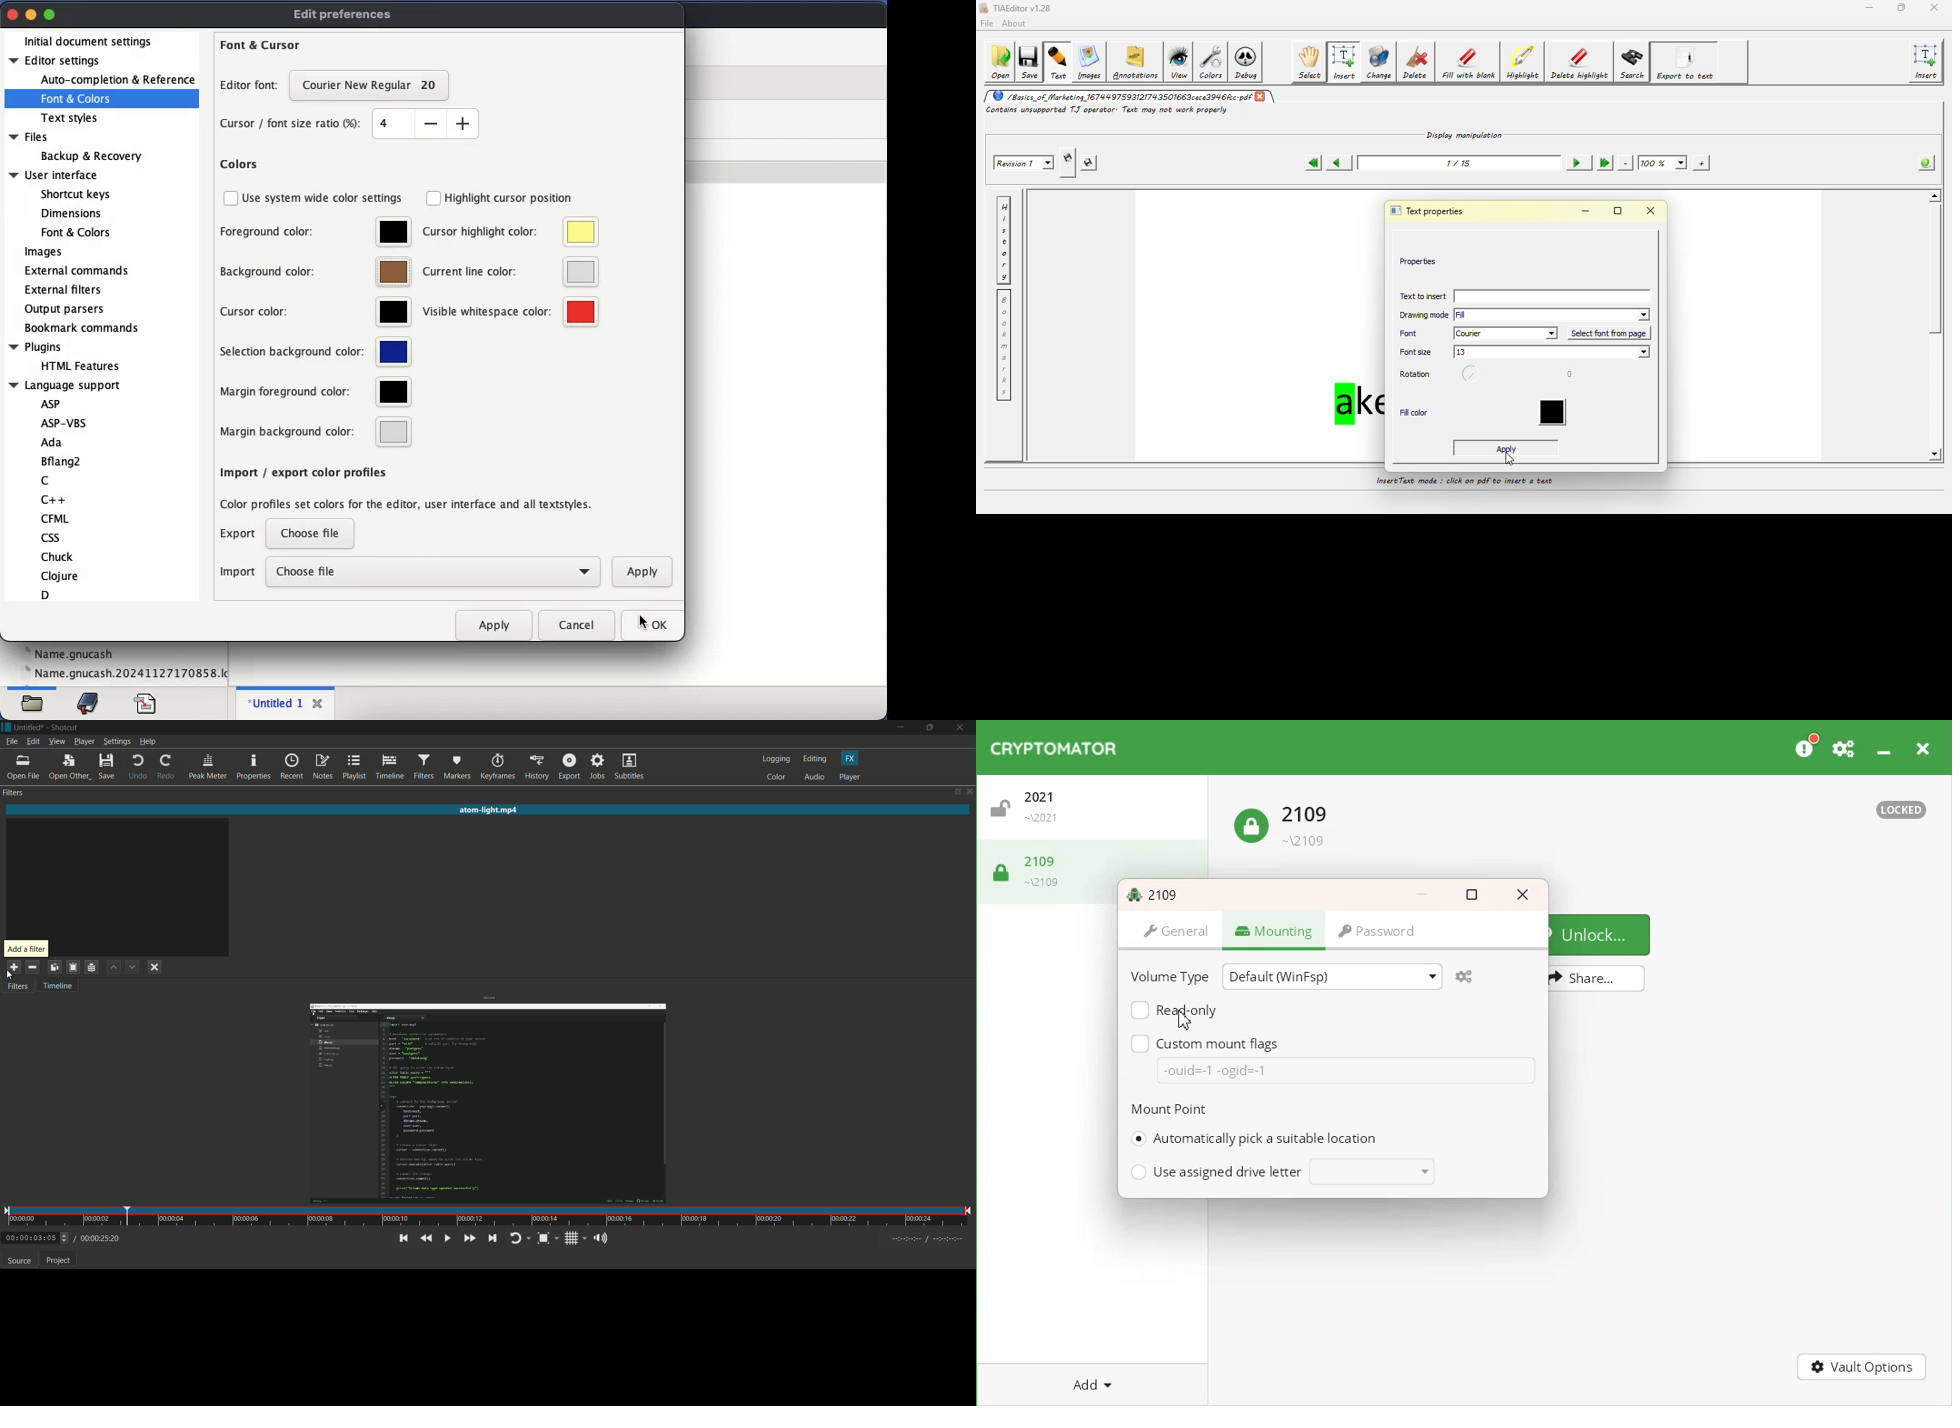 Image resolution: width=1960 pixels, height=1428 pixels. What do you see at coordinates (600, 1239) in the screenshot?
I see `show volume  control` at bounding box center [600, 1239].